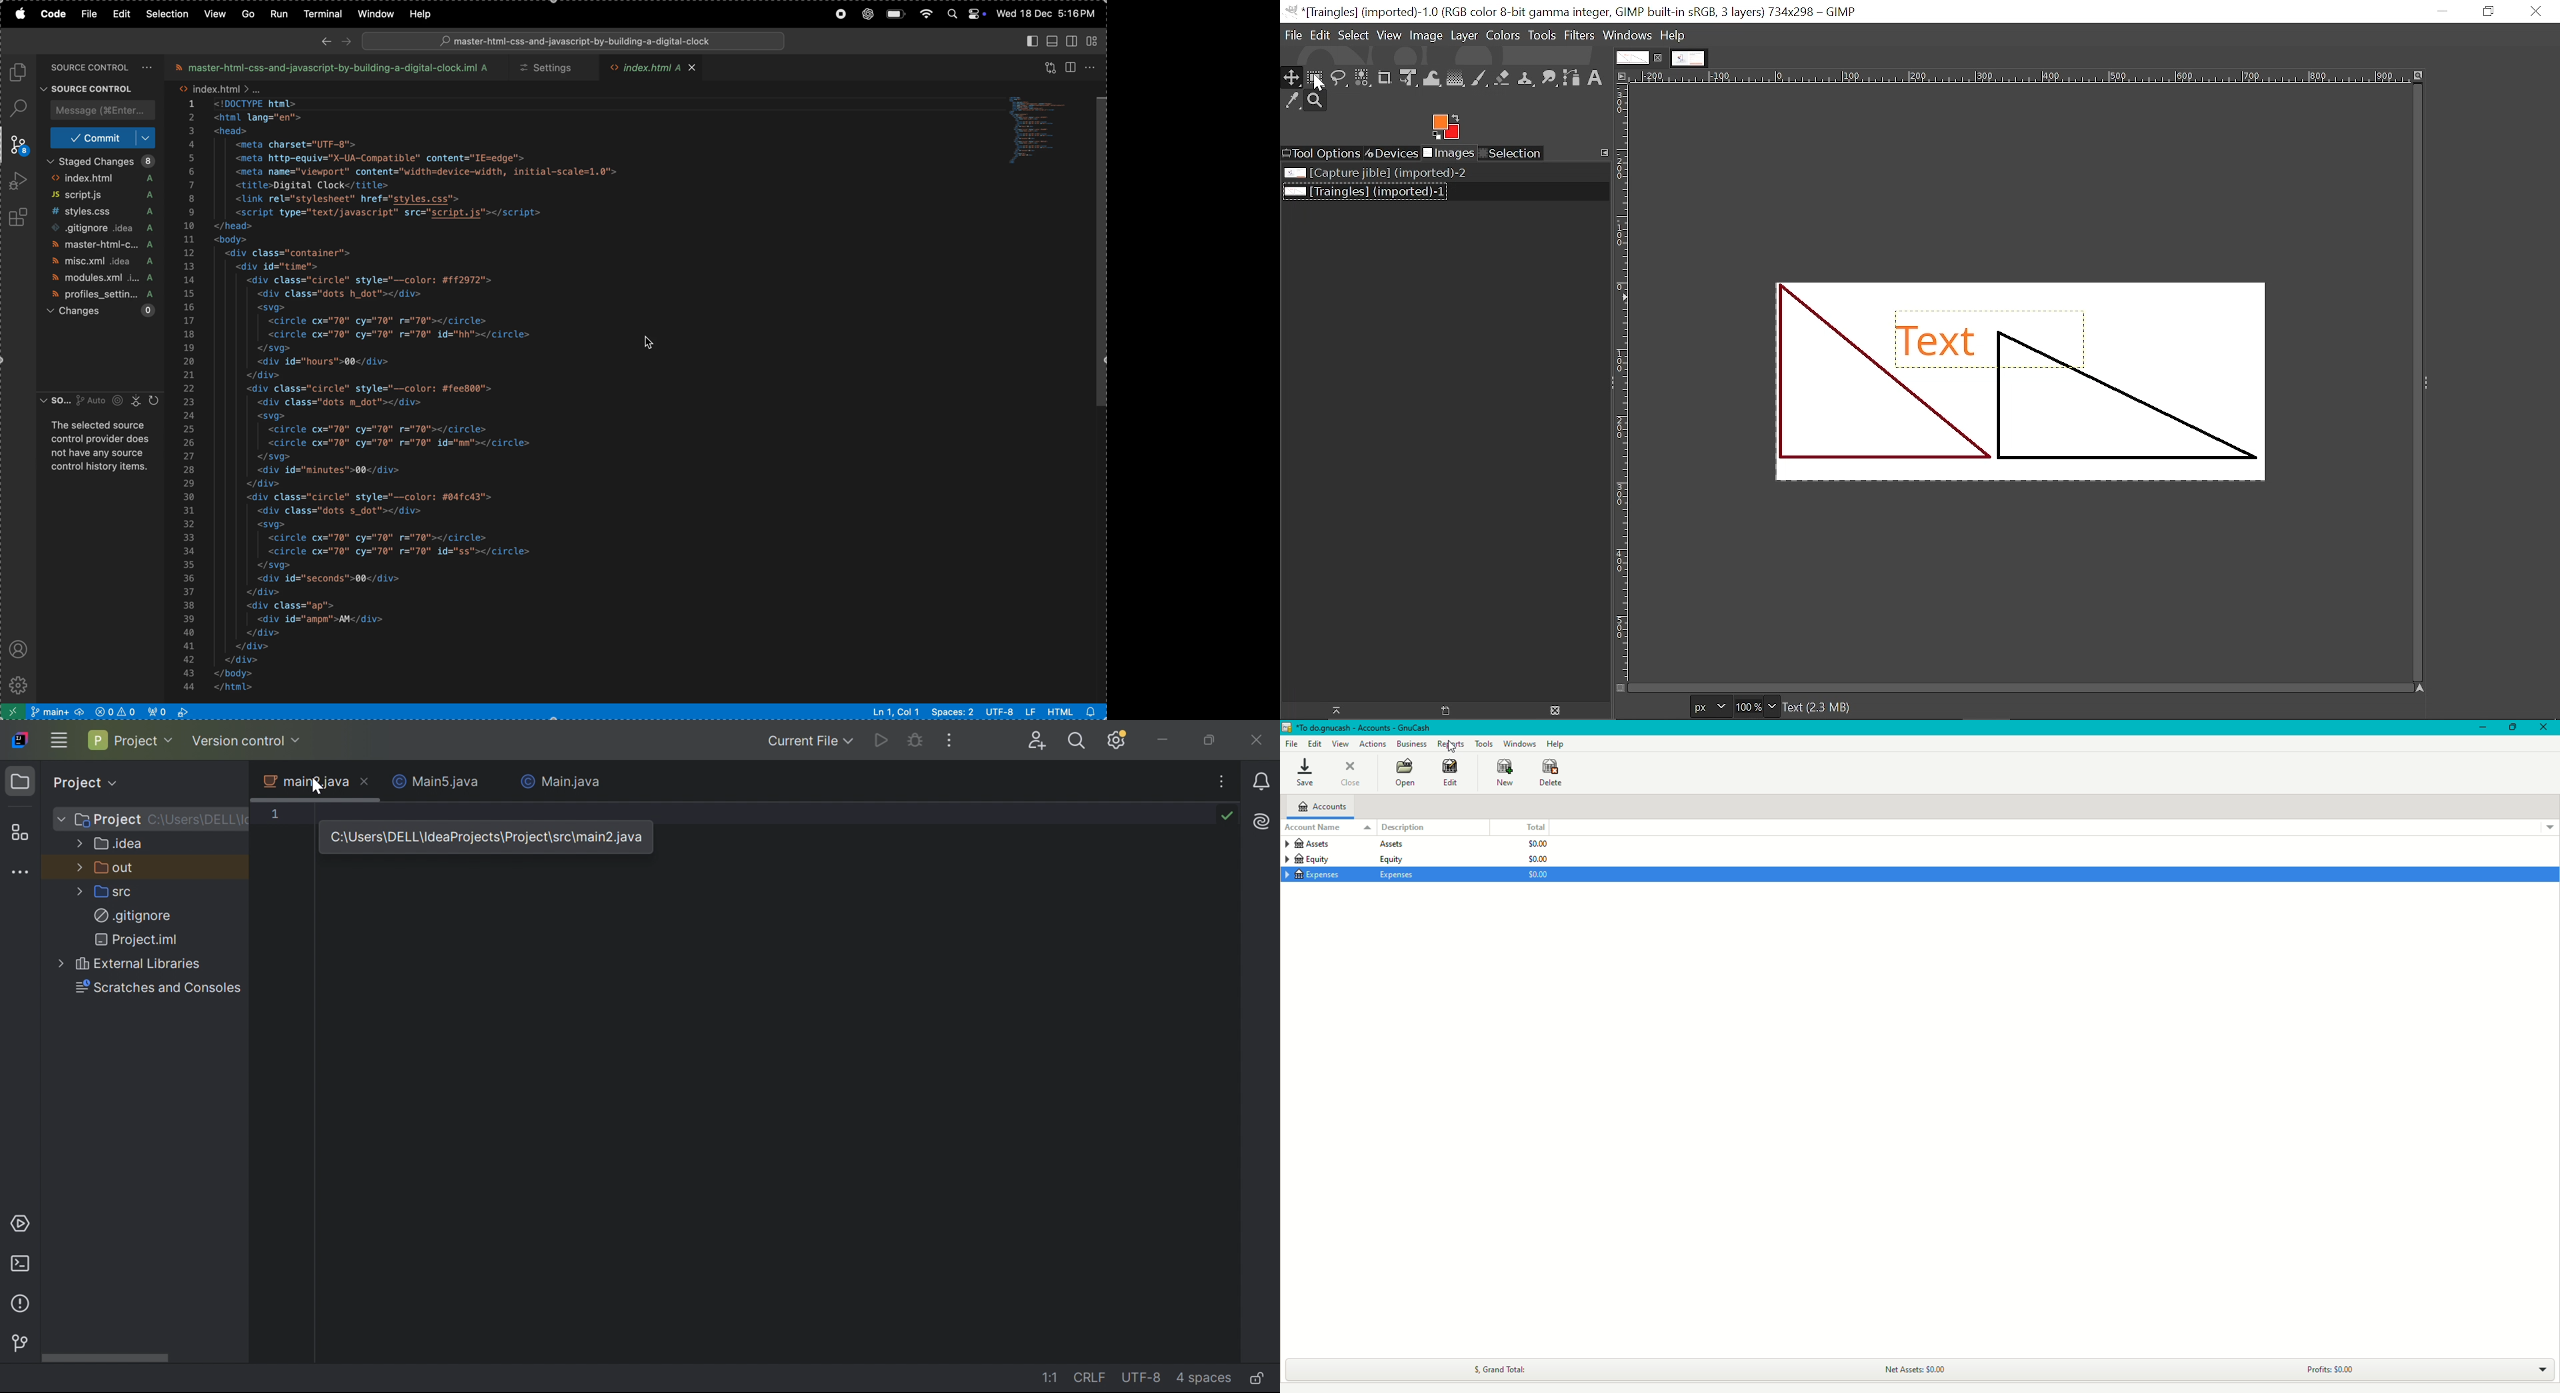 The height and width of the screenshot is (1400, 2576). Describe the element at coordinates (431, 172) in the screenshot. I see `<meta name="viewport" content="width=device-width, initial-scale=1.0">` at that location.